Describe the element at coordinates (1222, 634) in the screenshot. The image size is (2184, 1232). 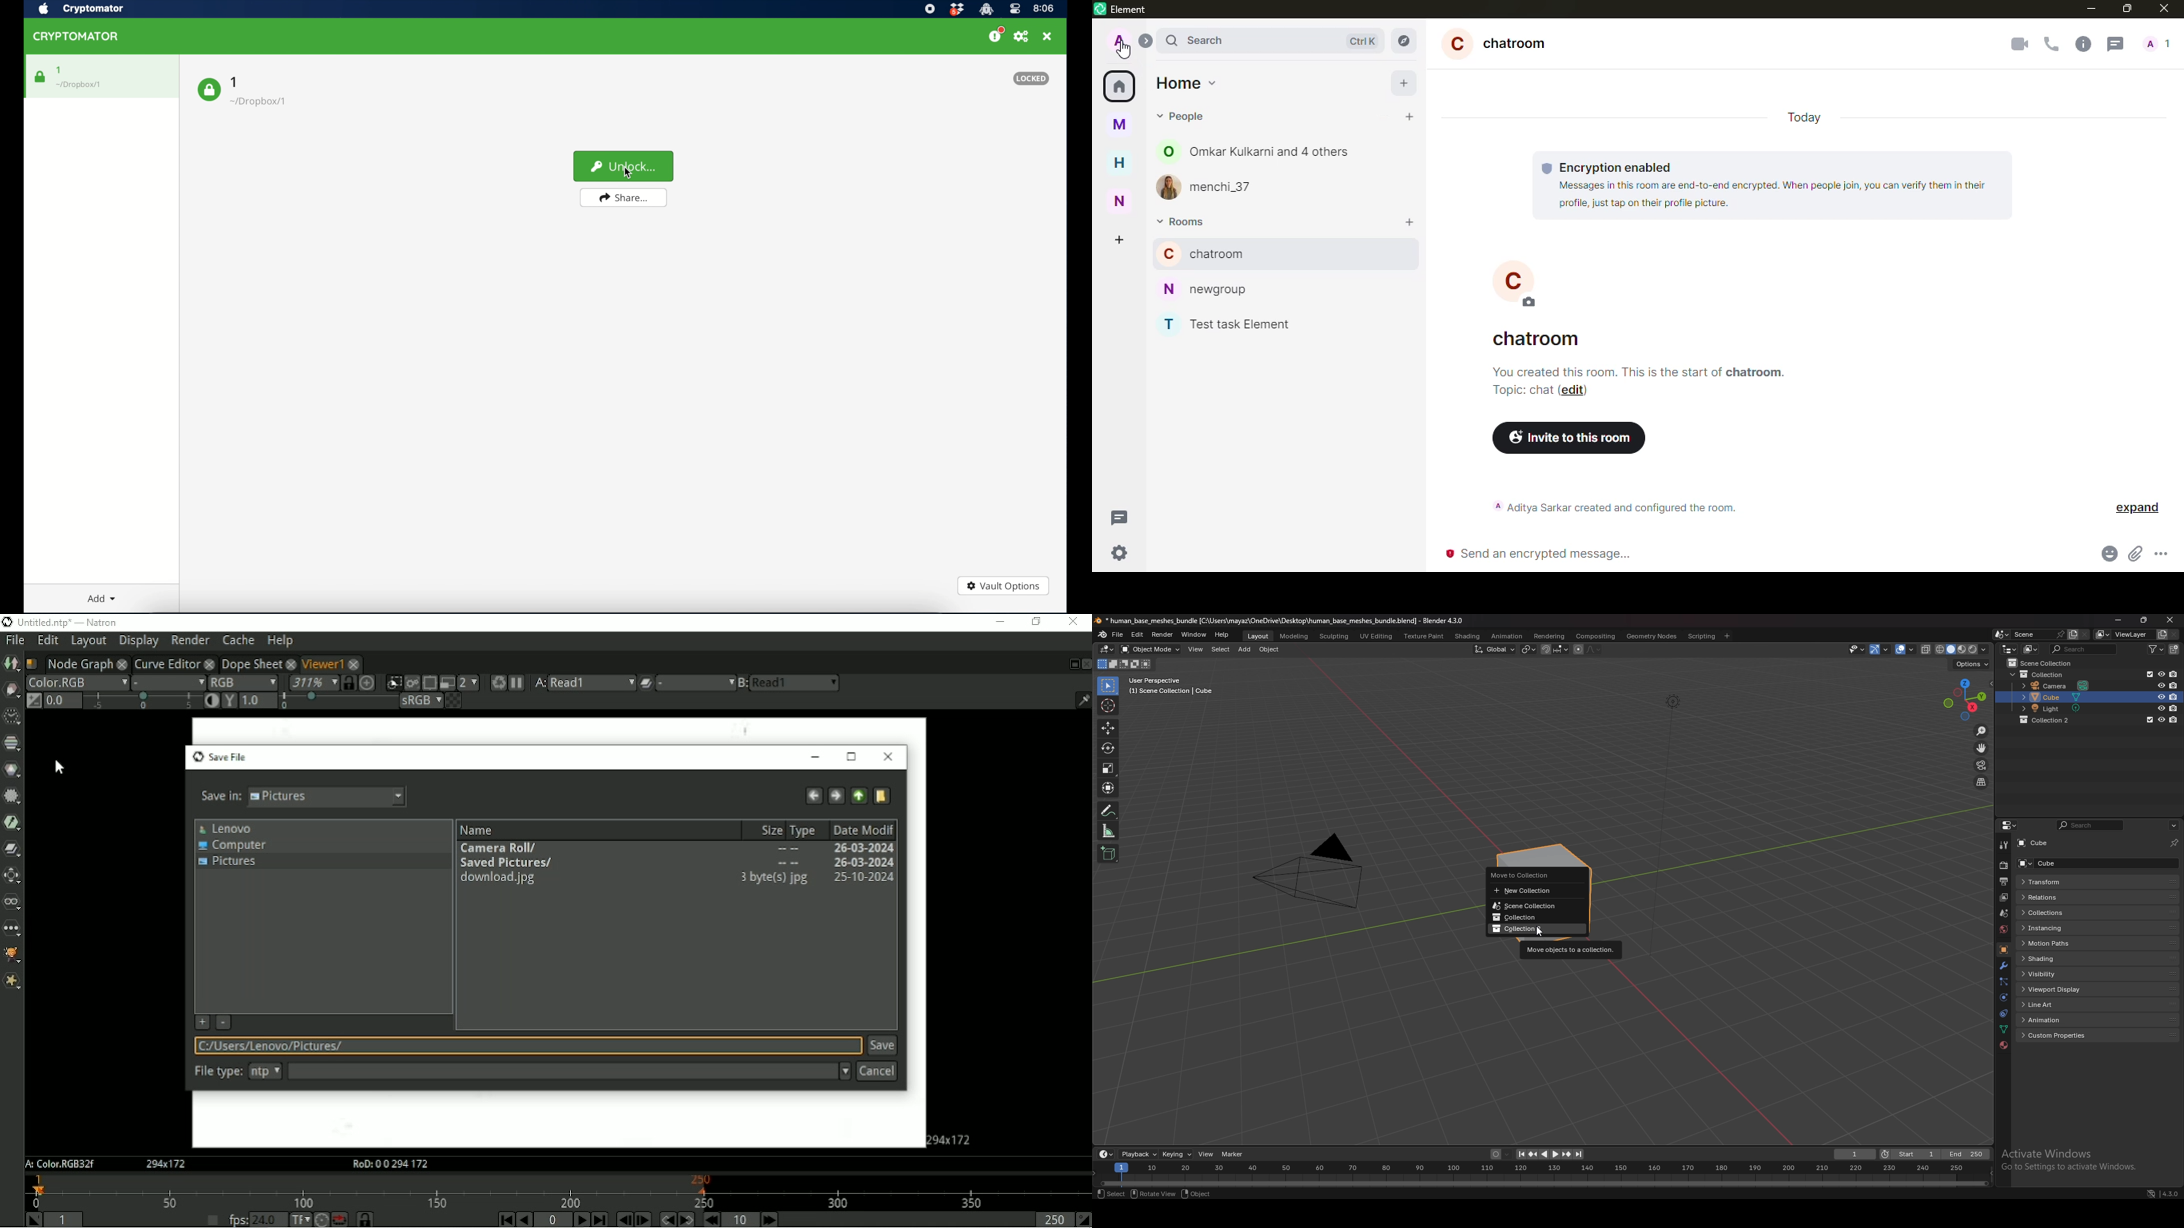
I see `help` at that location.